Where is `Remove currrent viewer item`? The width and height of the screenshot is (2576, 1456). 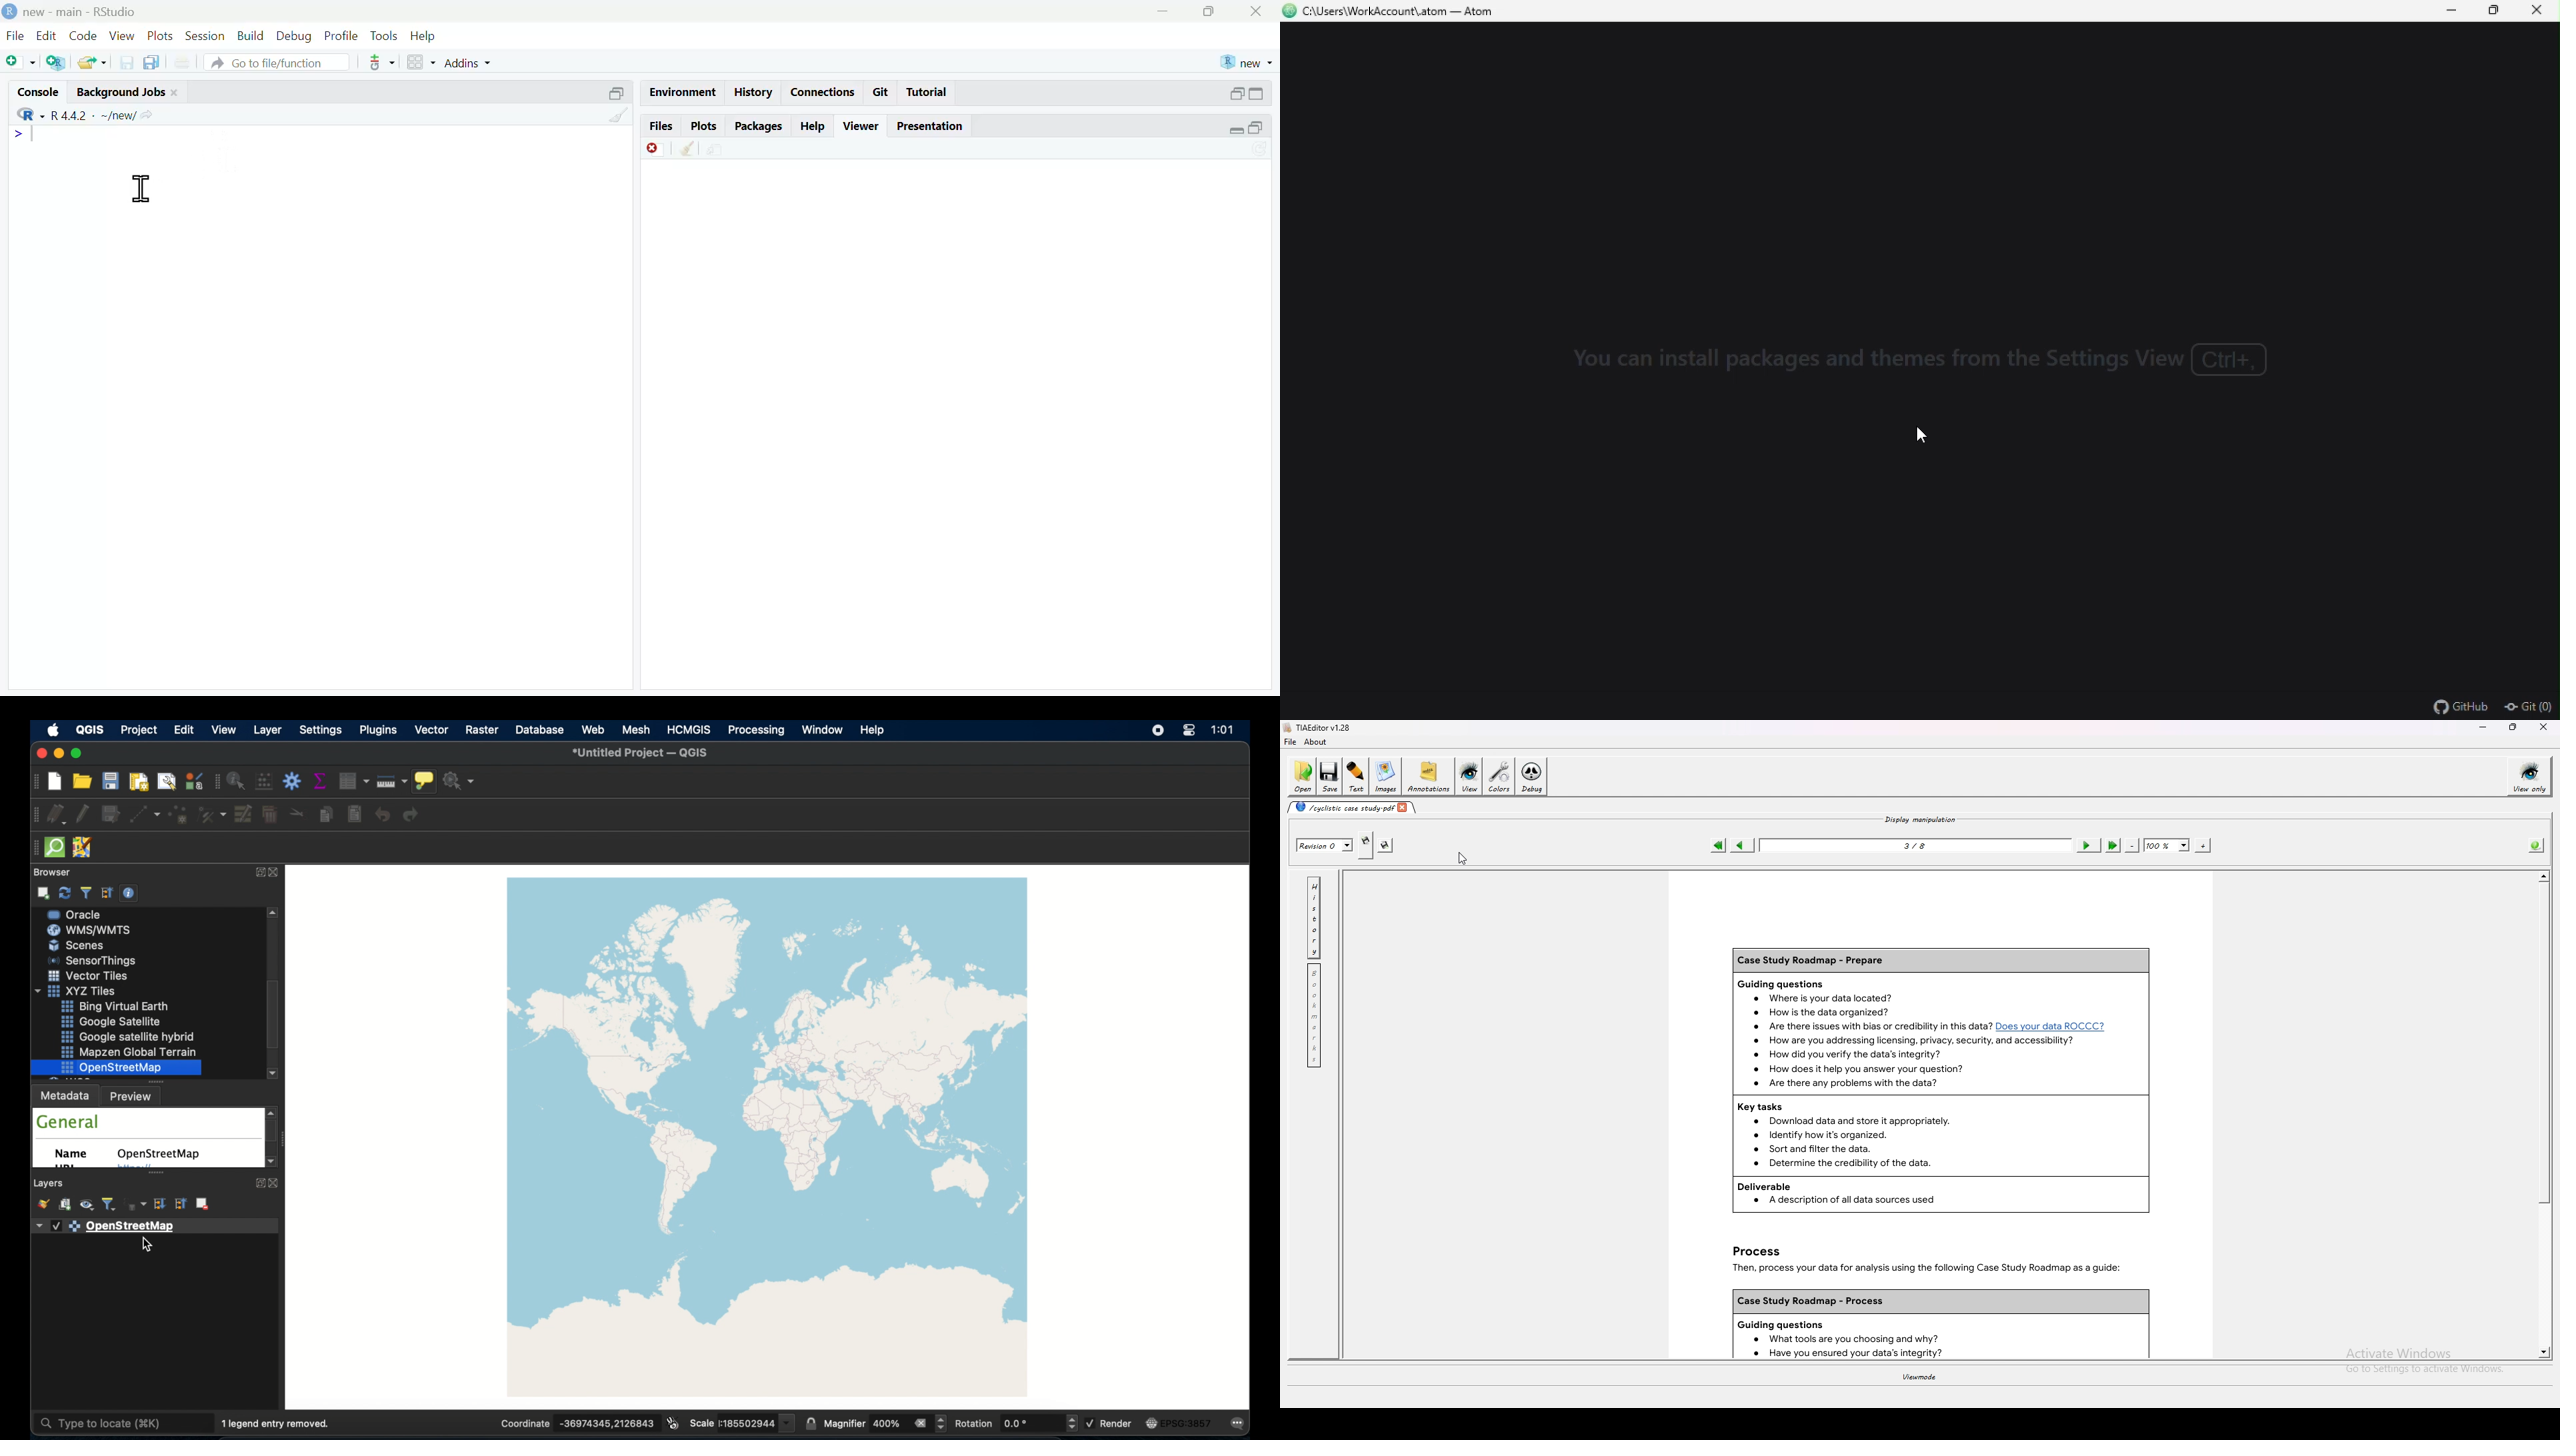 Remove currrent viewer item is located at coordinates (651, 153).